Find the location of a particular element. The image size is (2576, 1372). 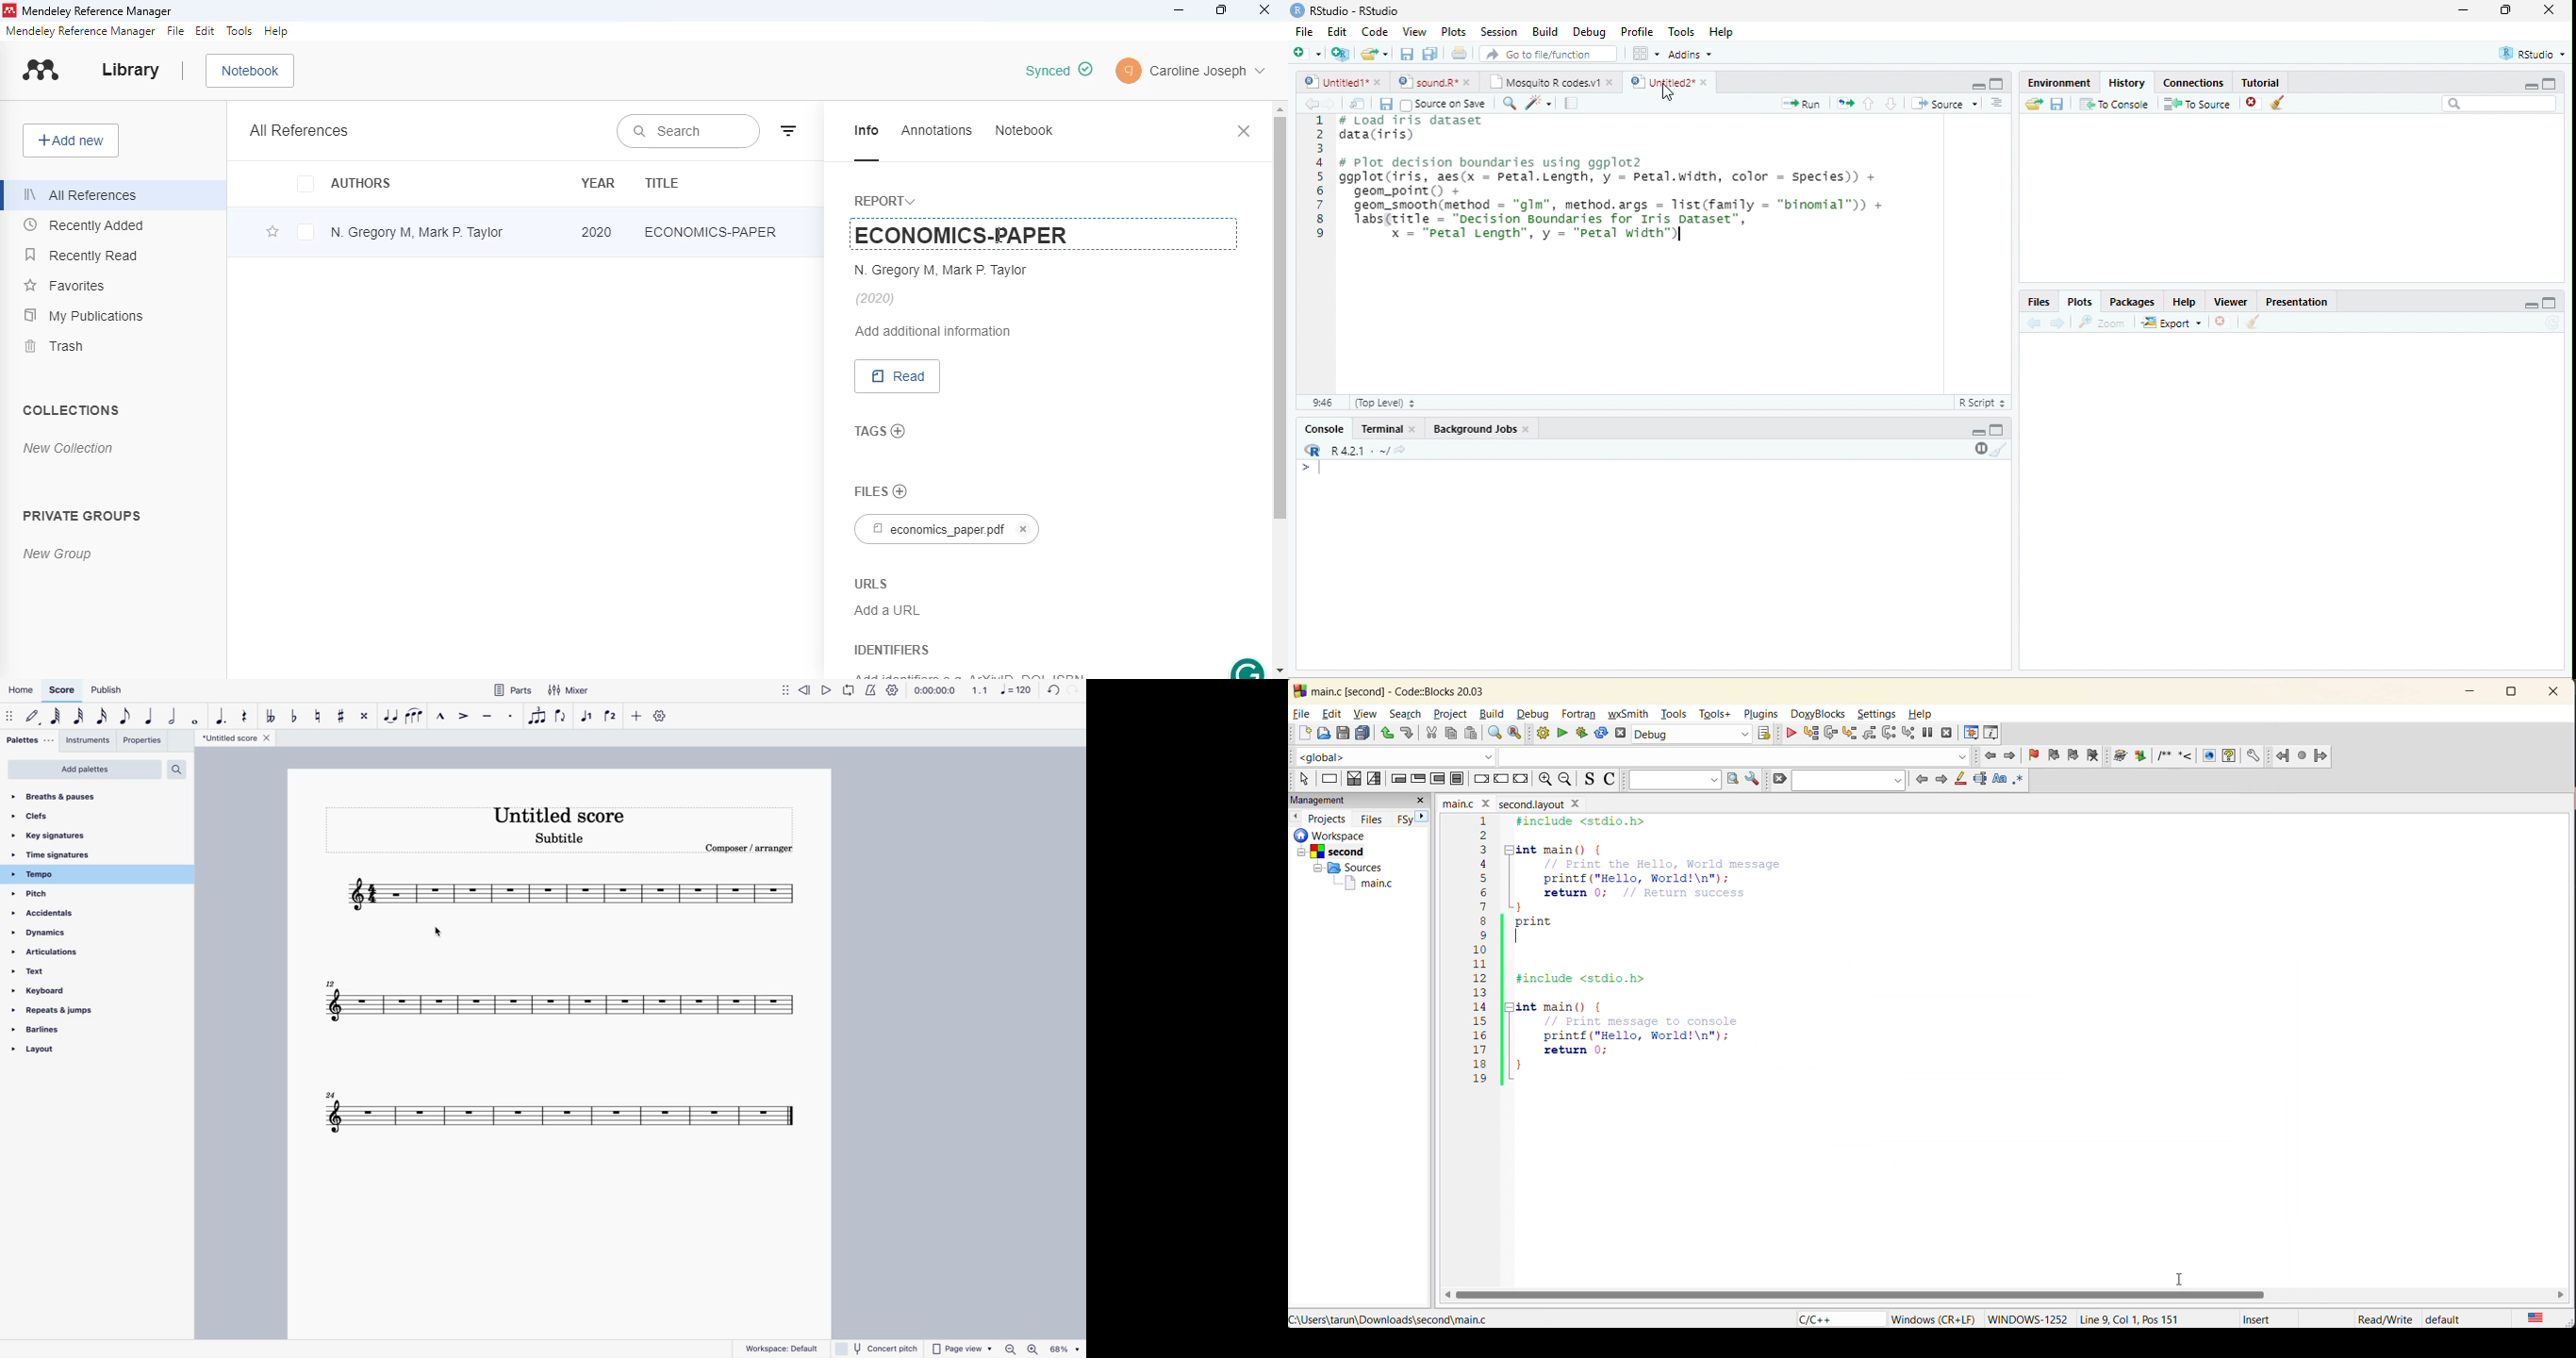

return instruction is located at coordinates (1523, 780).